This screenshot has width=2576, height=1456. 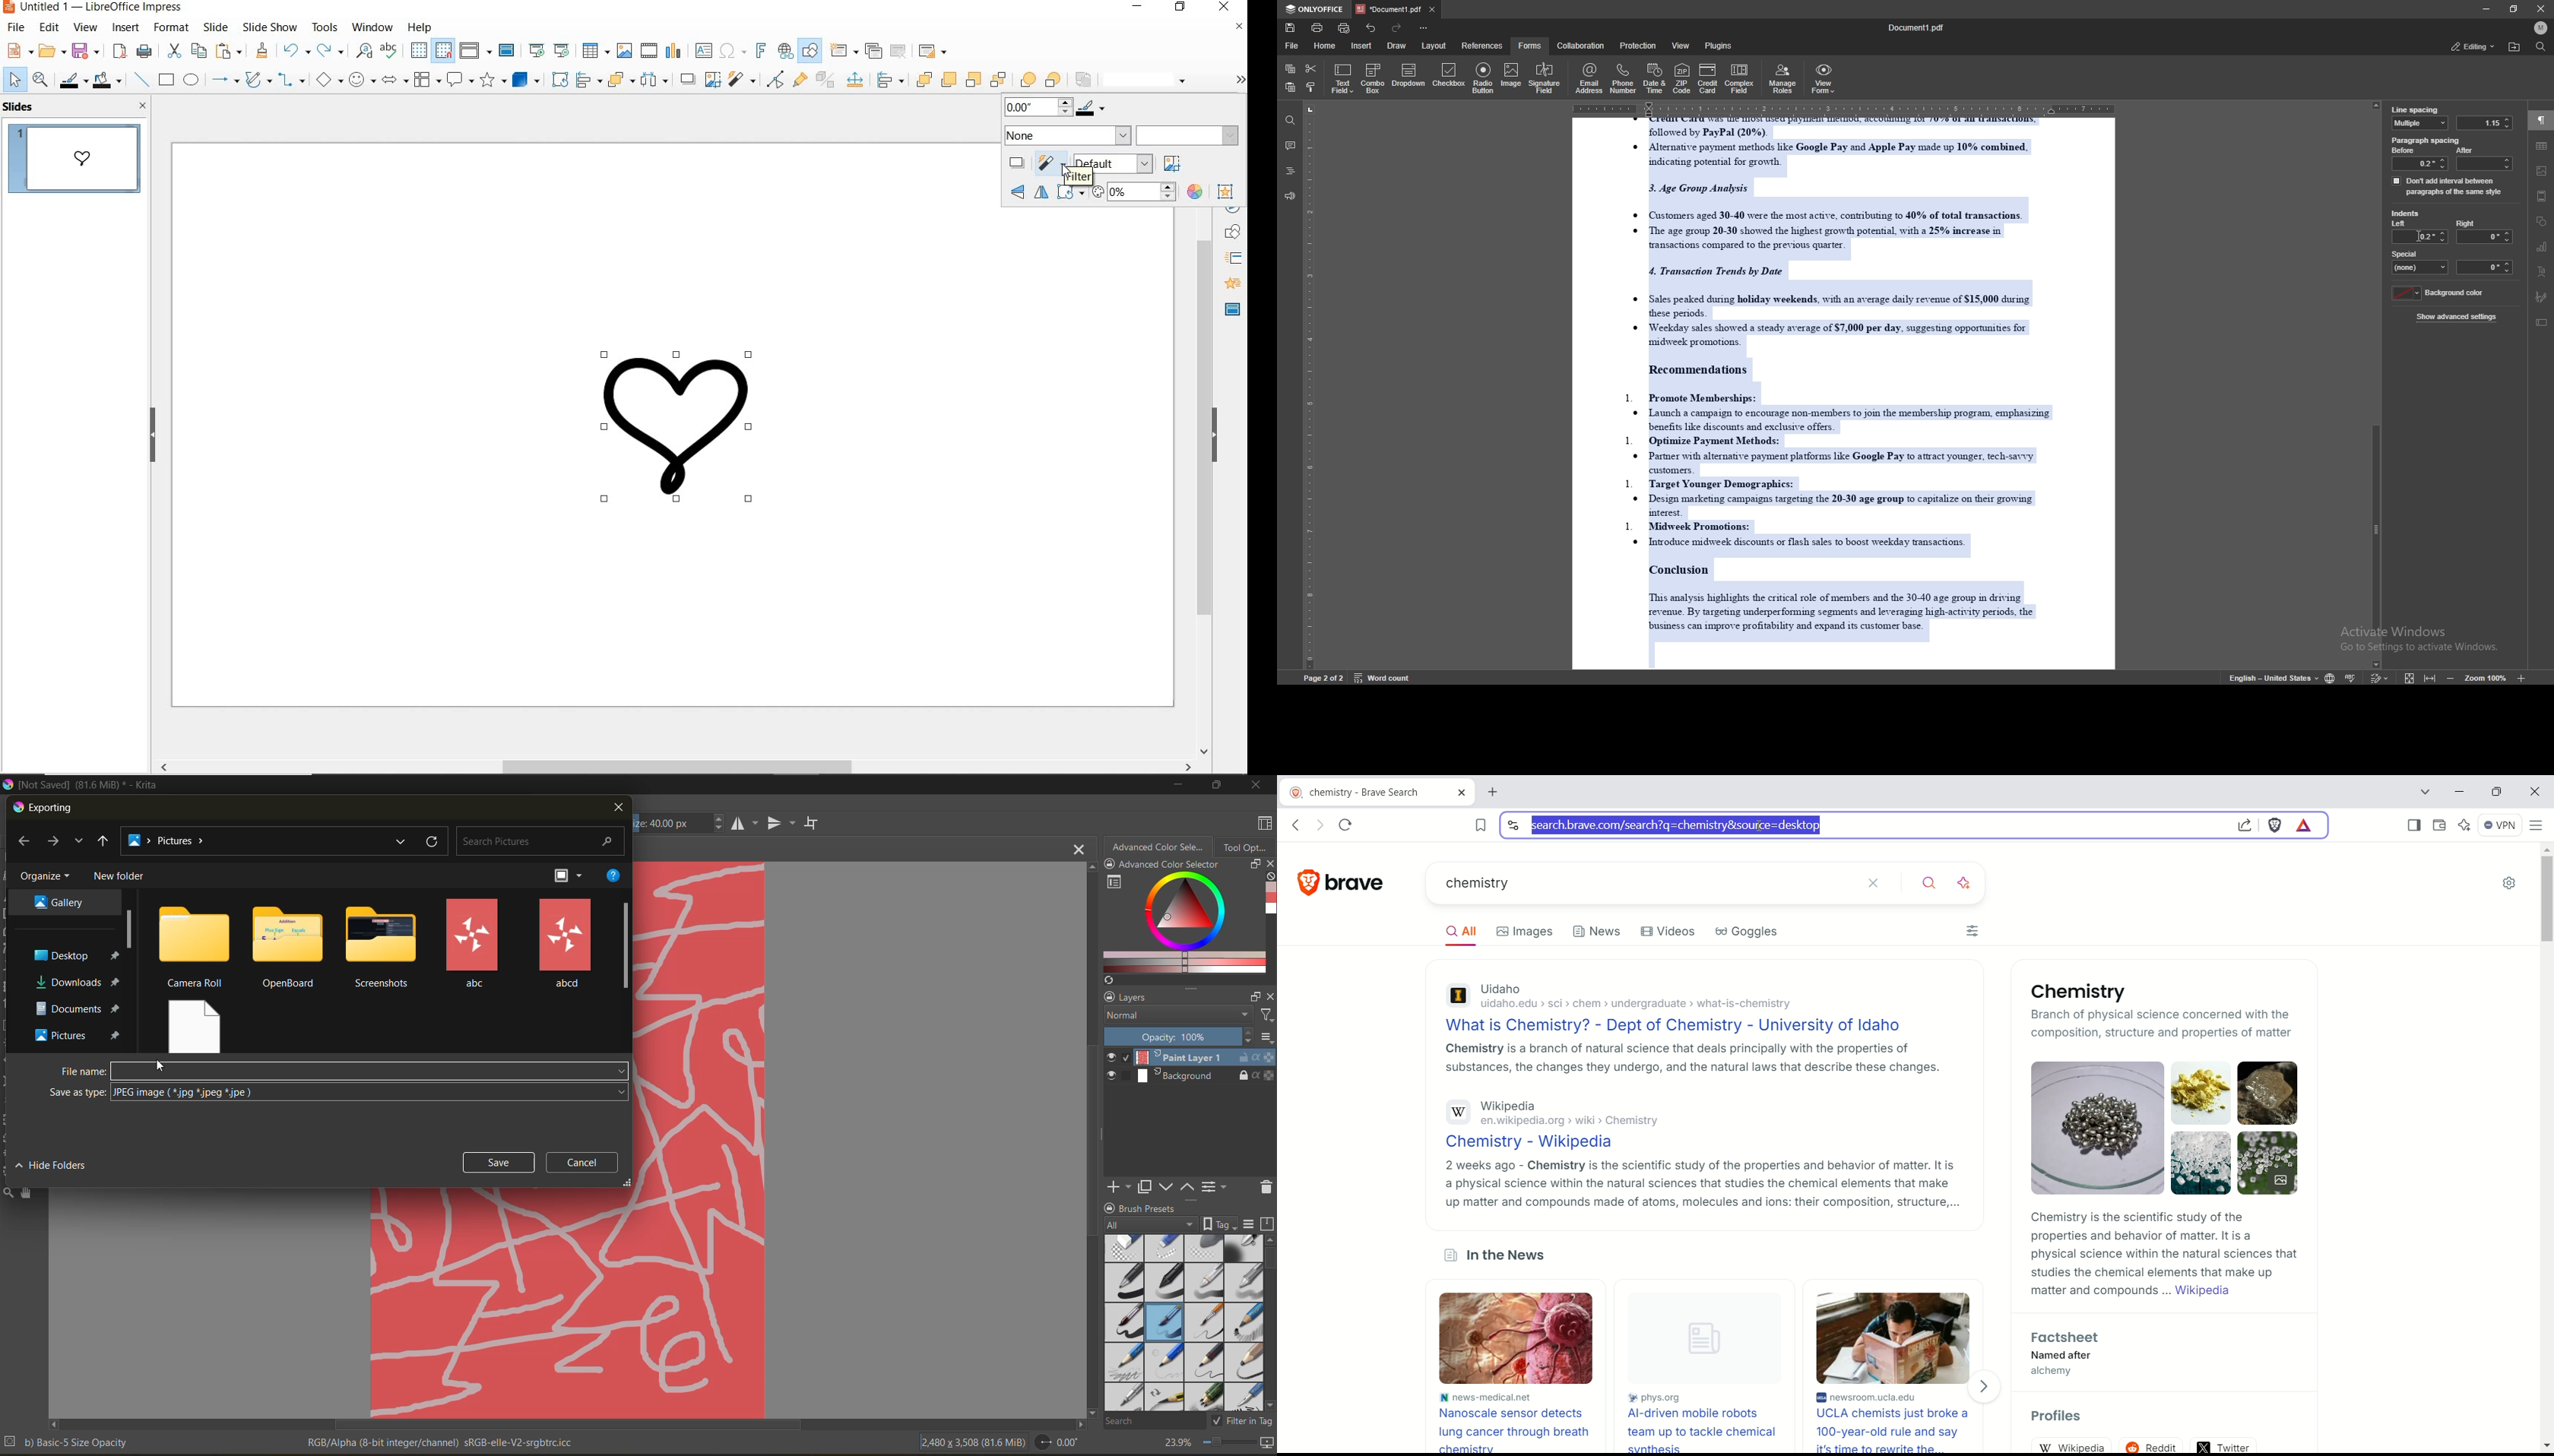 What do you see at coordinates (126, 30) in the screenshot?
I see `insert` at bounding box center [126, 30].